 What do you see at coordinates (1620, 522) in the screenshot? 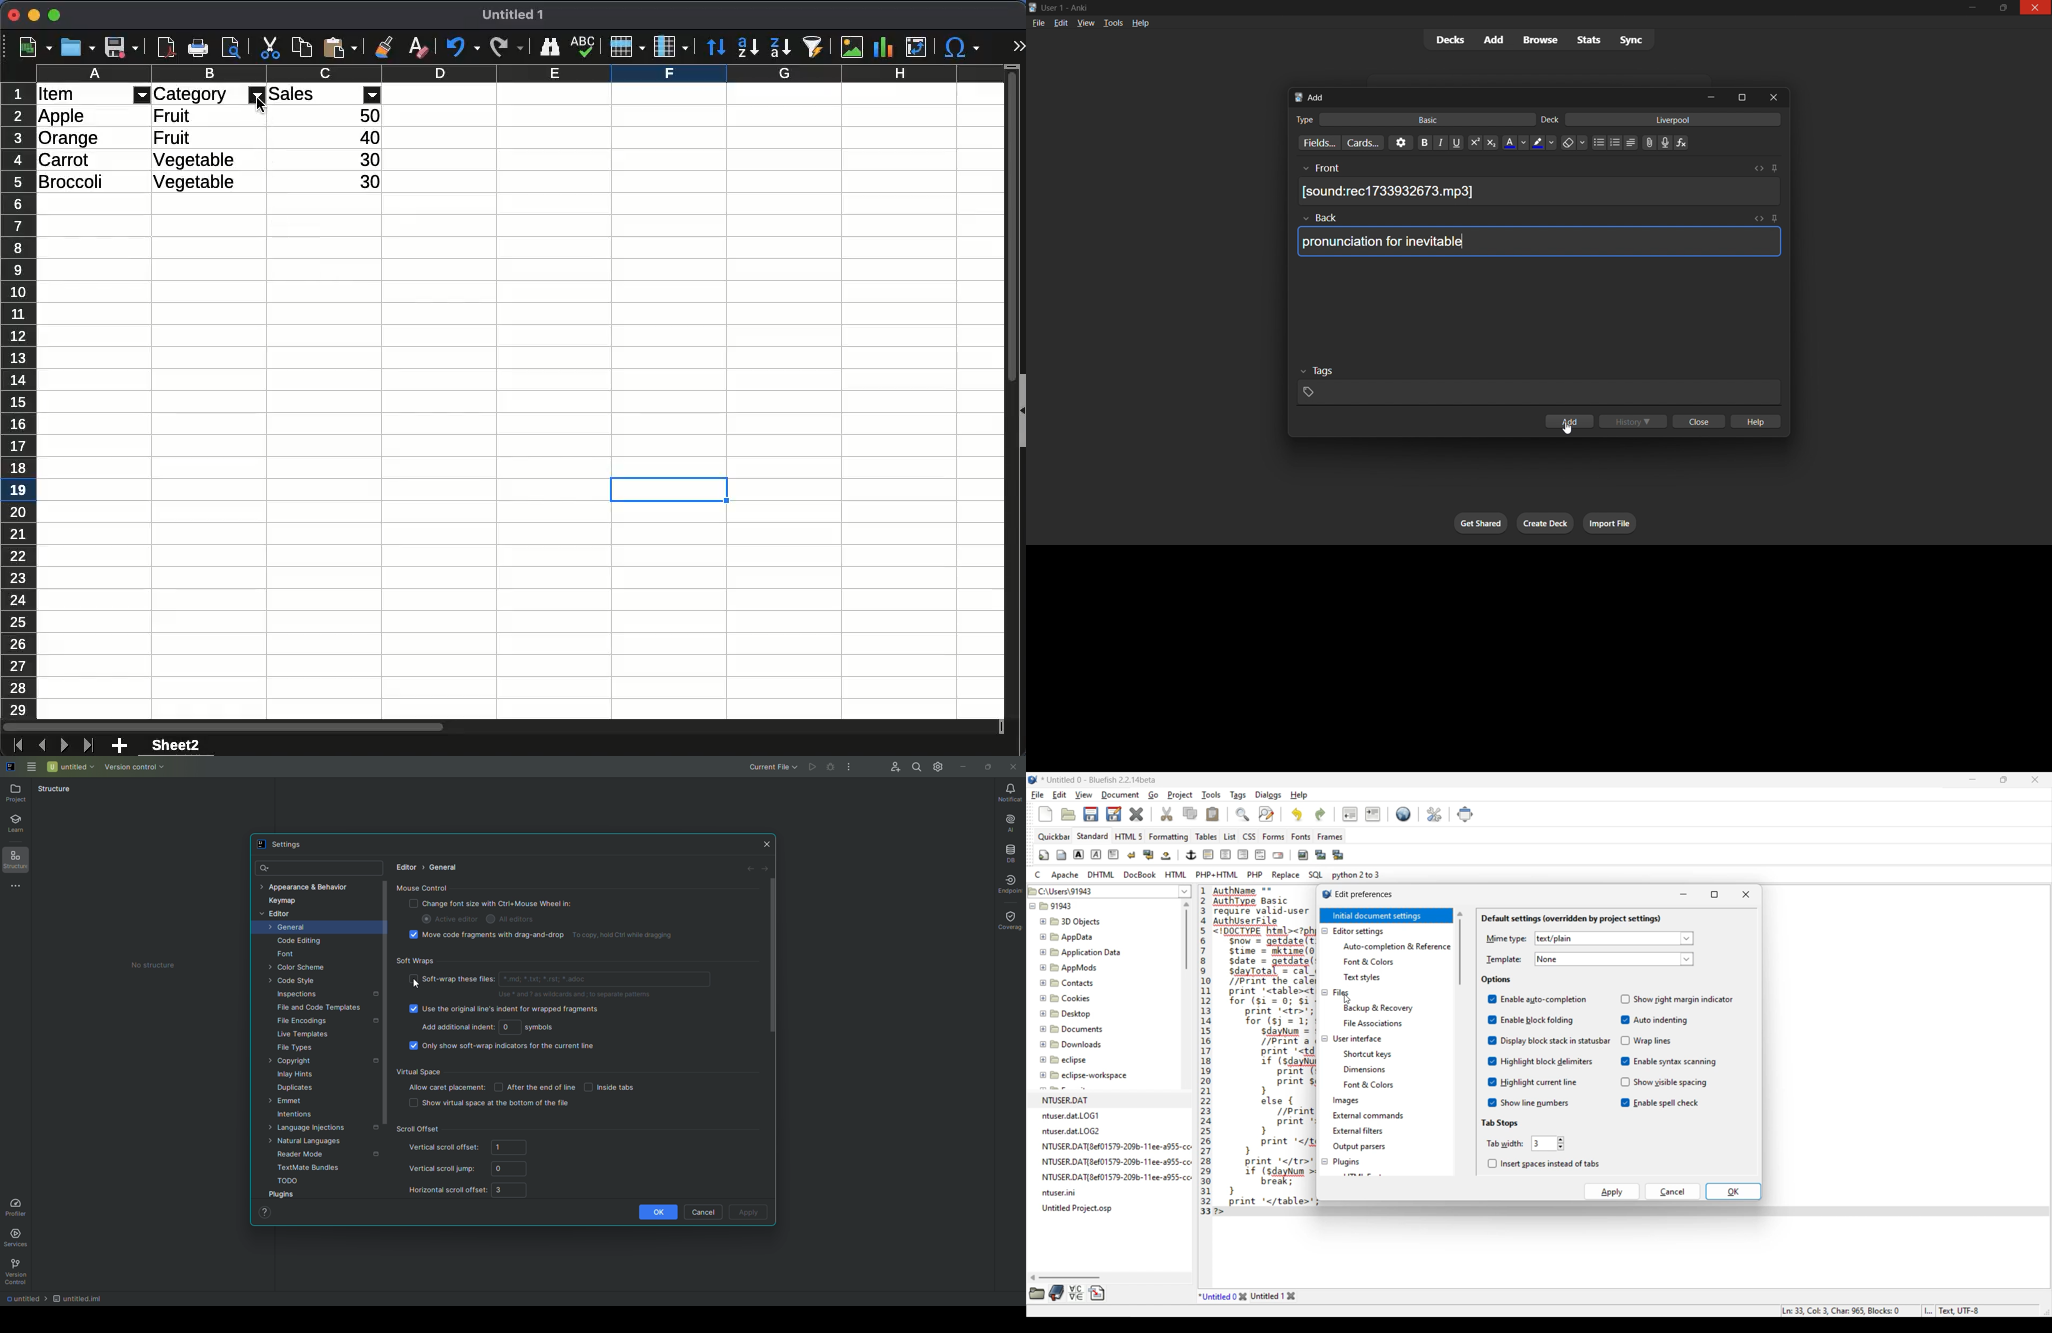
I see `import file` at bounding box center [1620, 522].